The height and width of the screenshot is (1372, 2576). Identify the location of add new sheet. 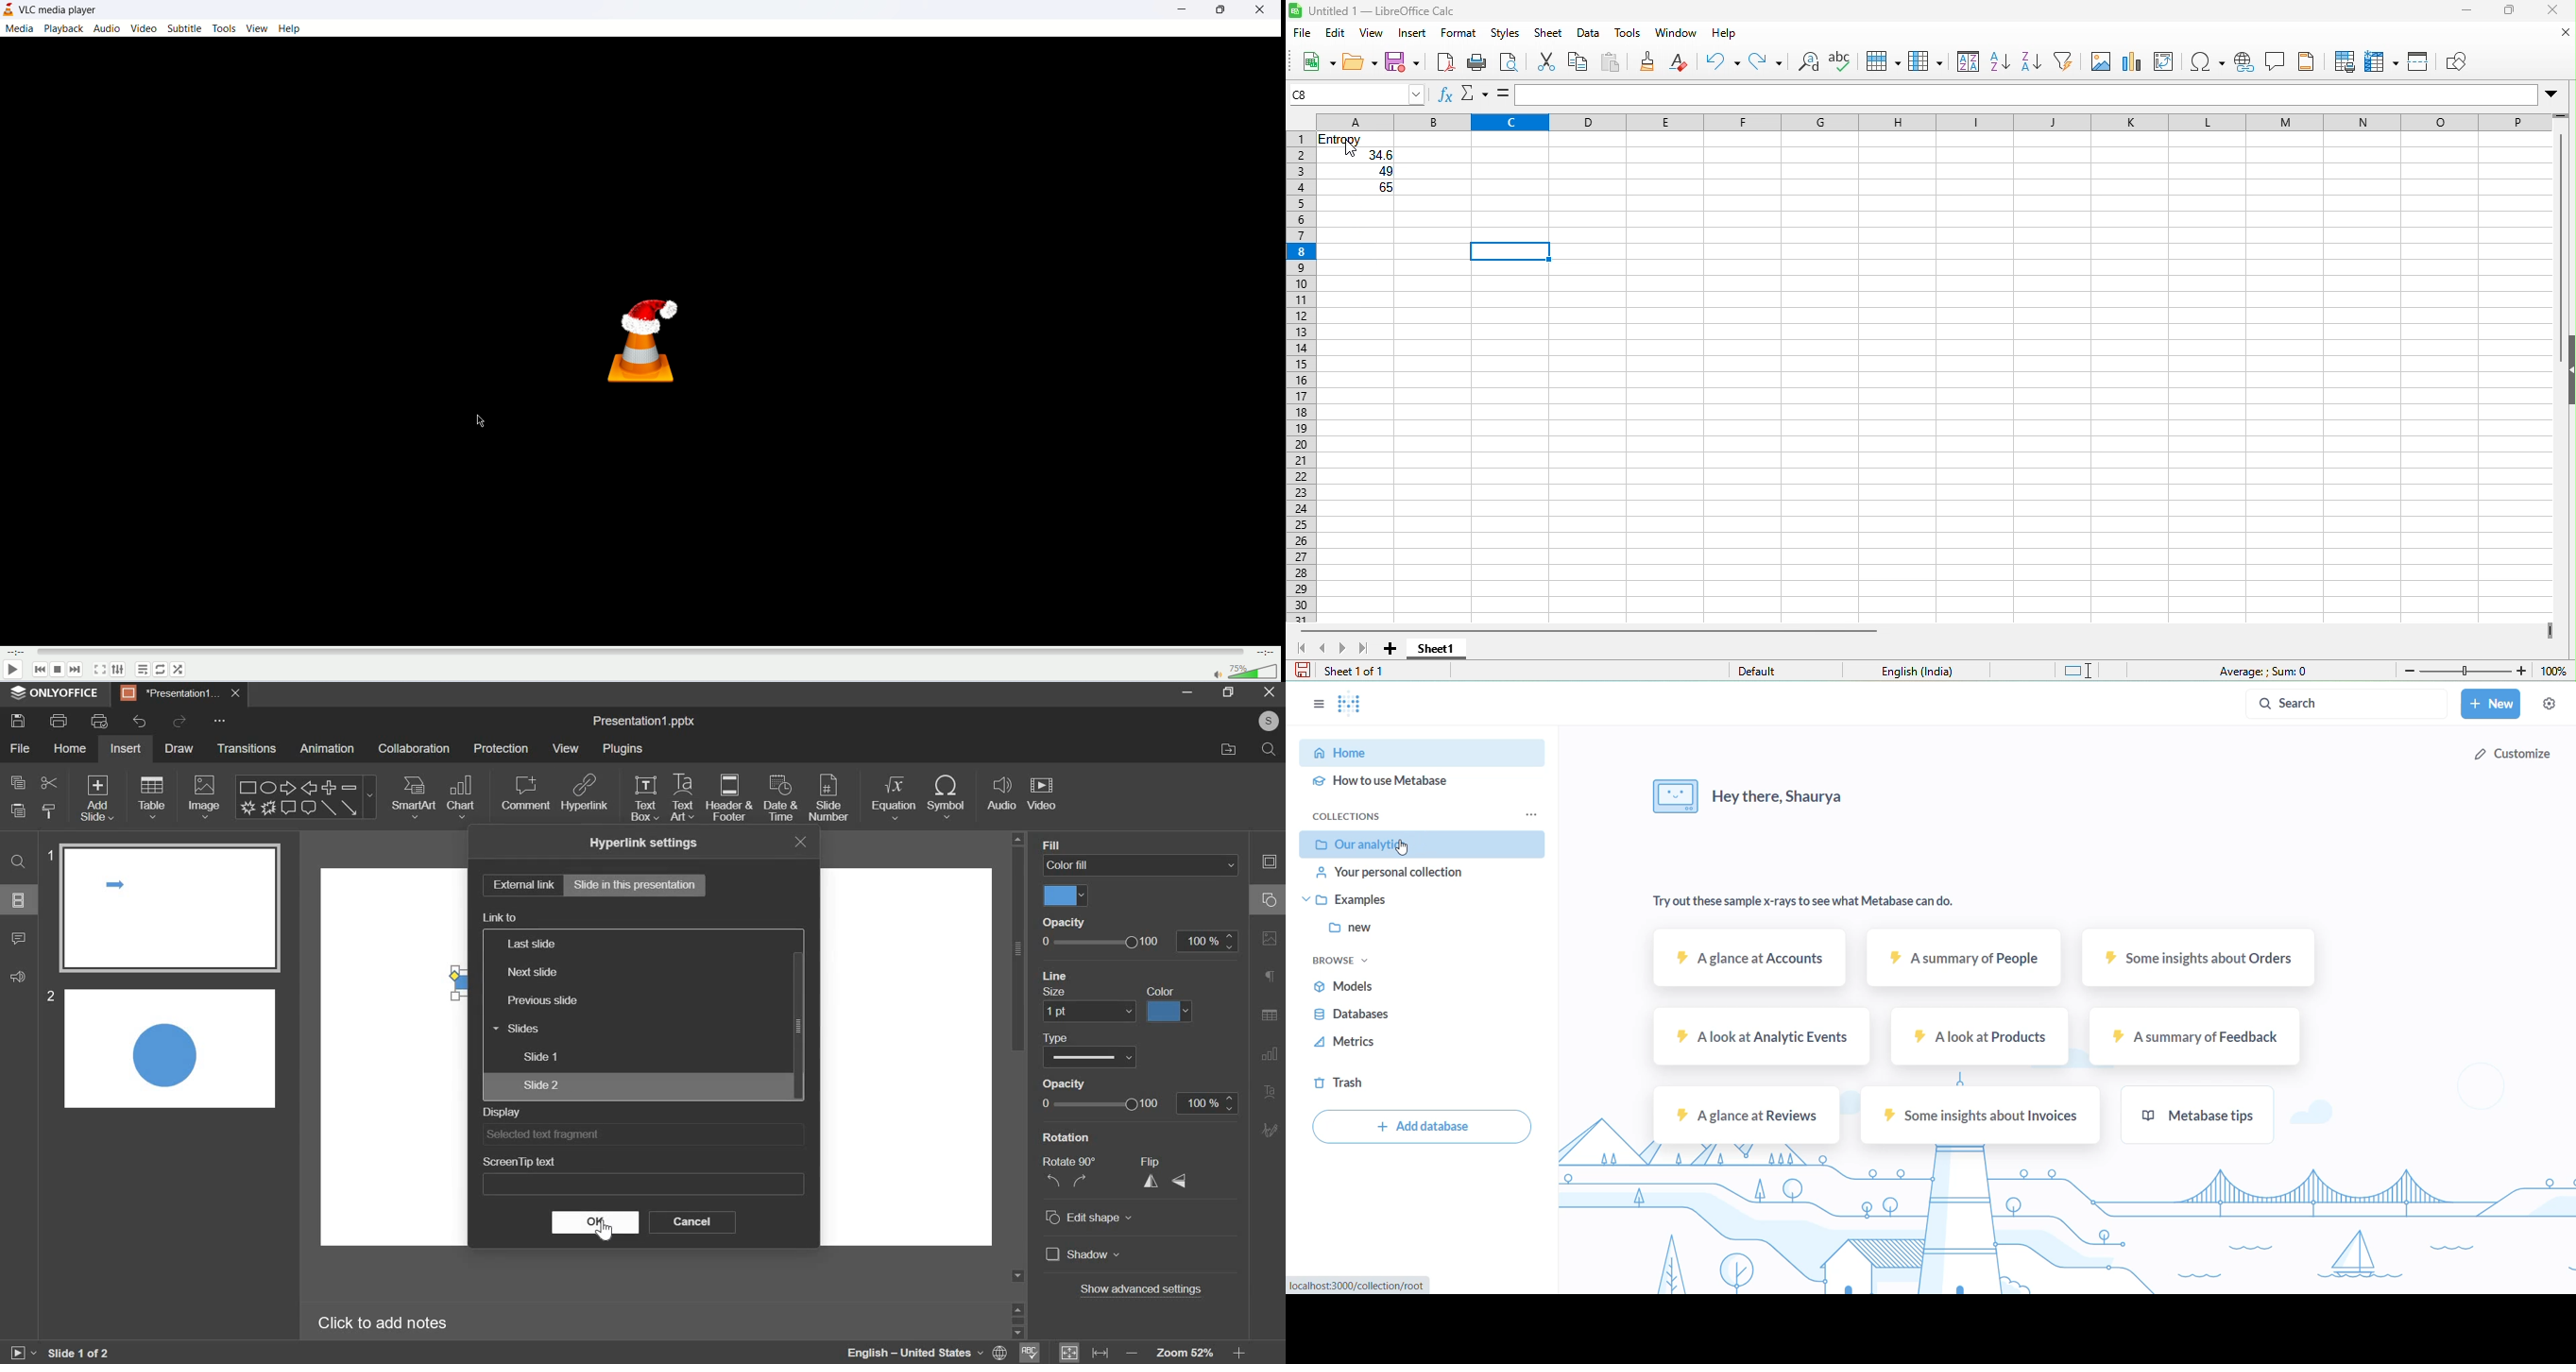
(1390, 649).